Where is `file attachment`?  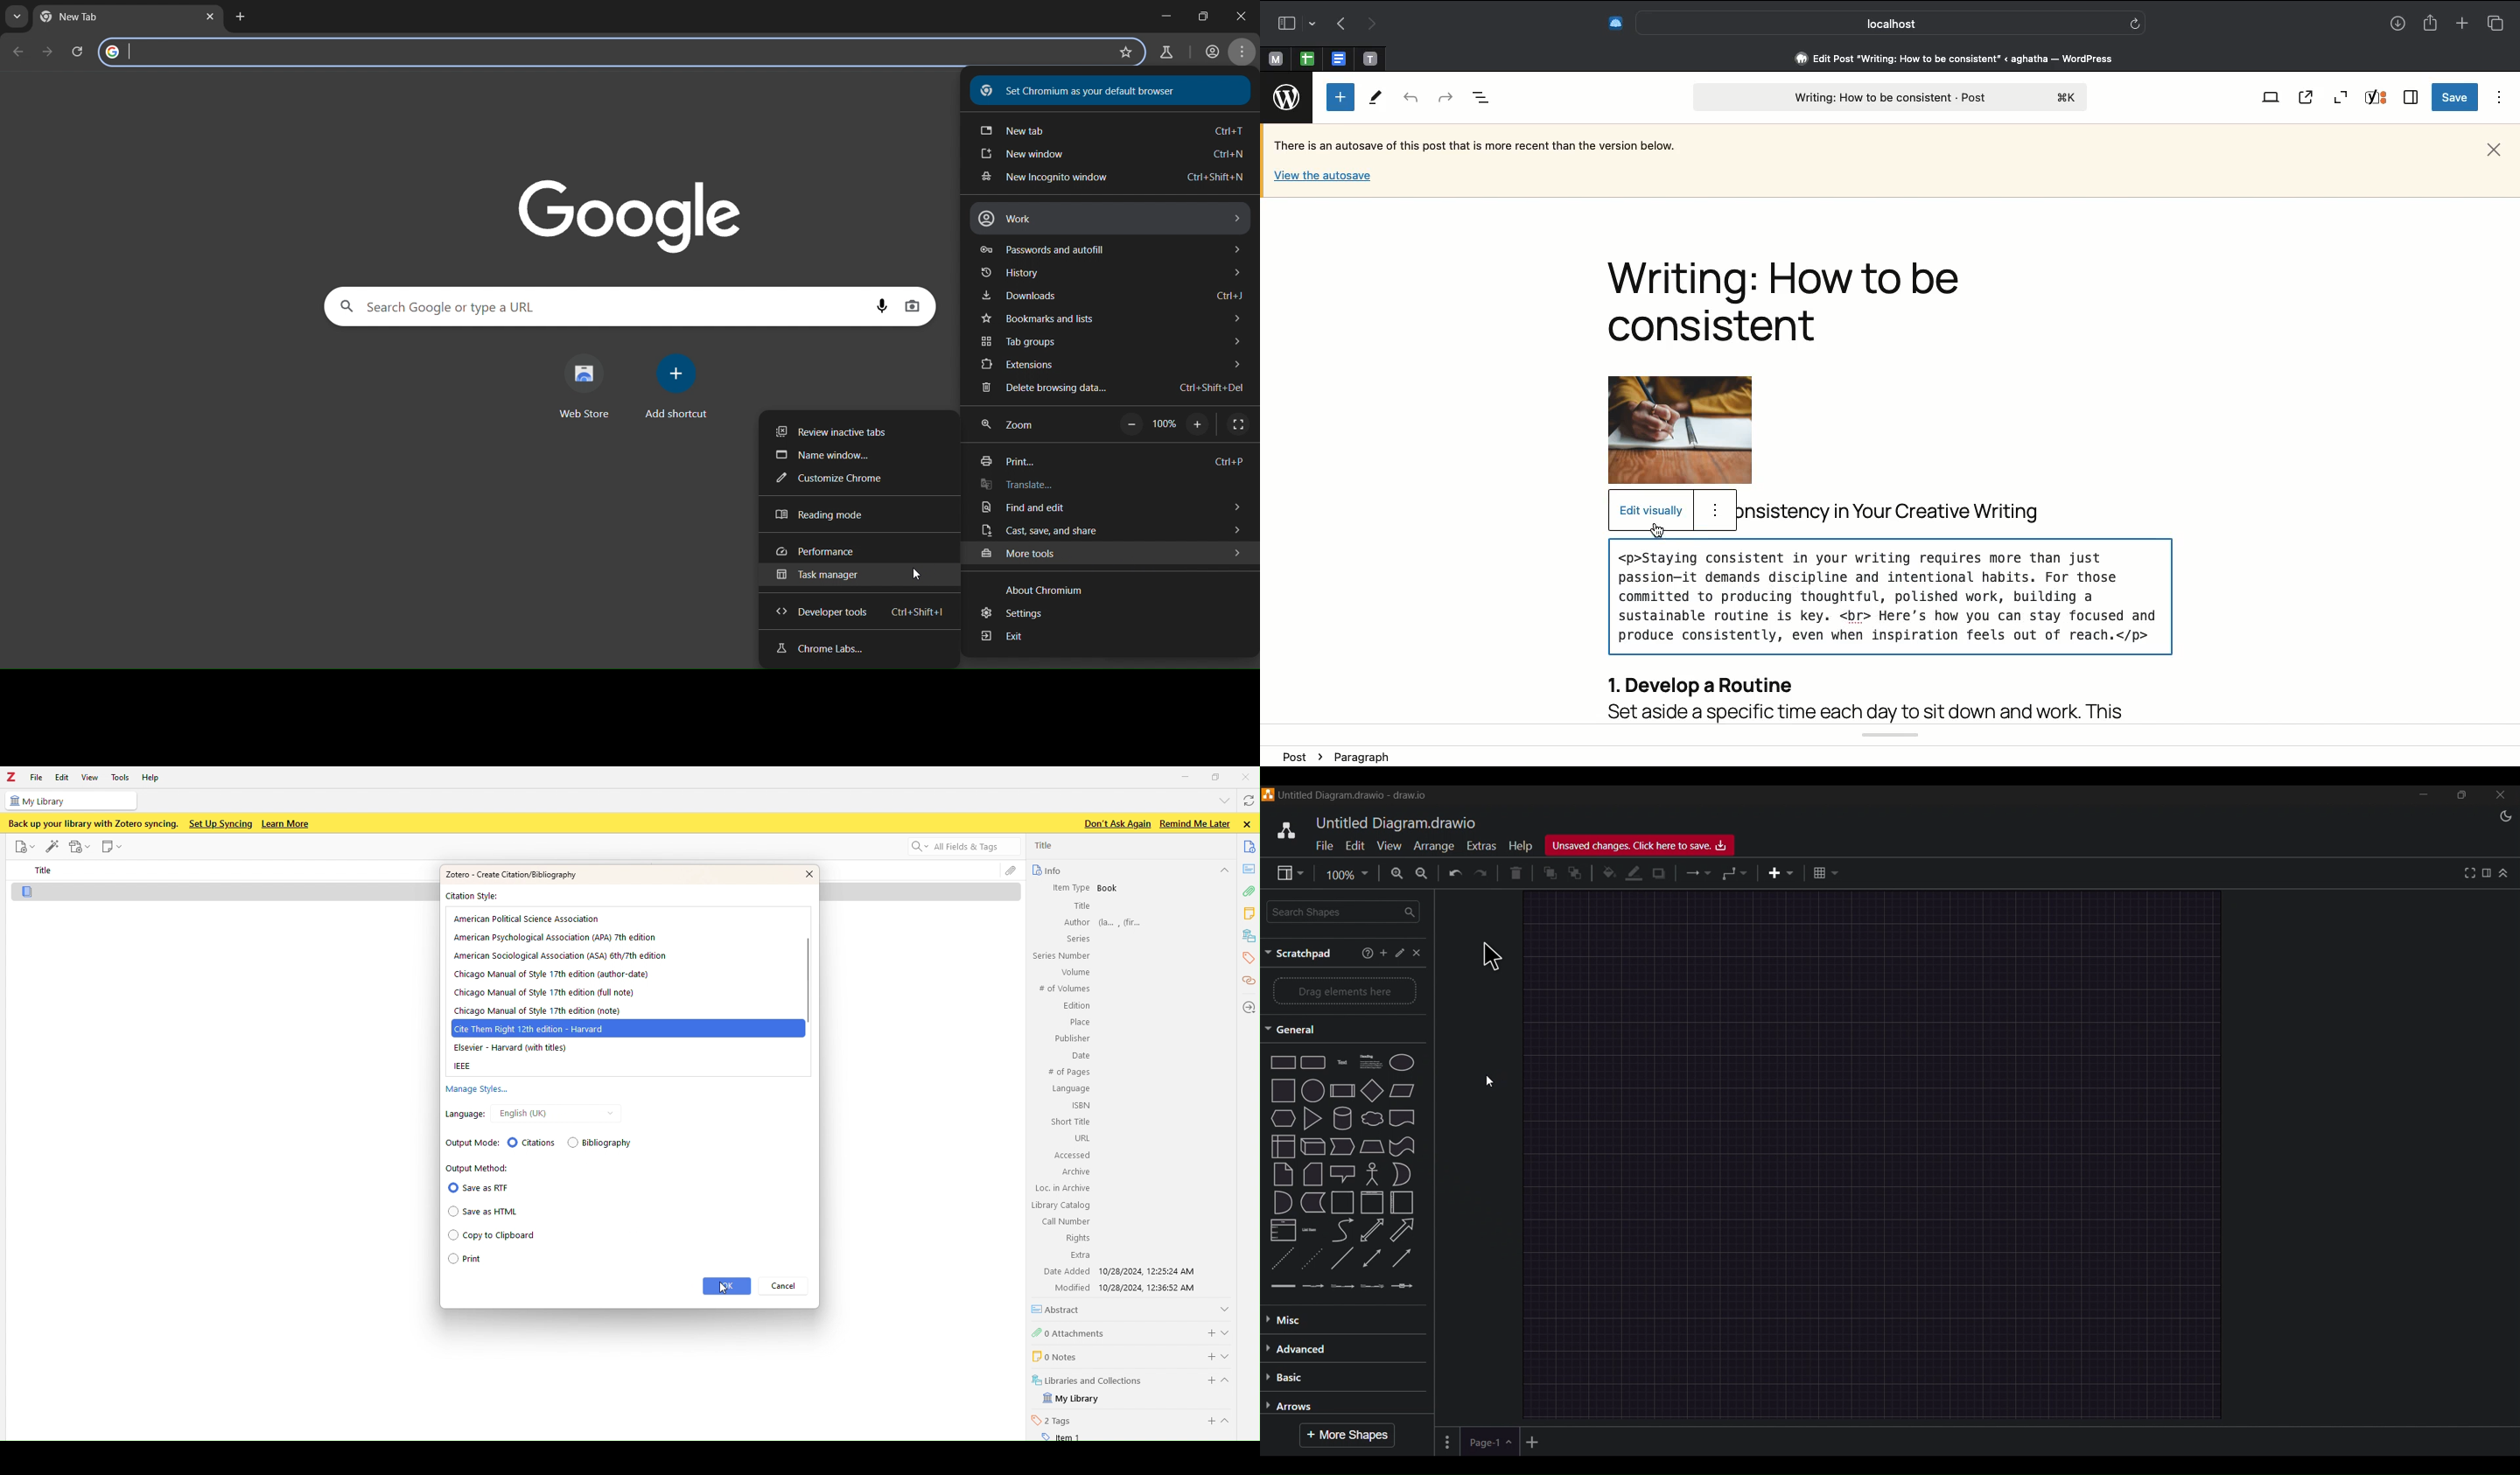
file attachment is located at coordinates (1010, 872).